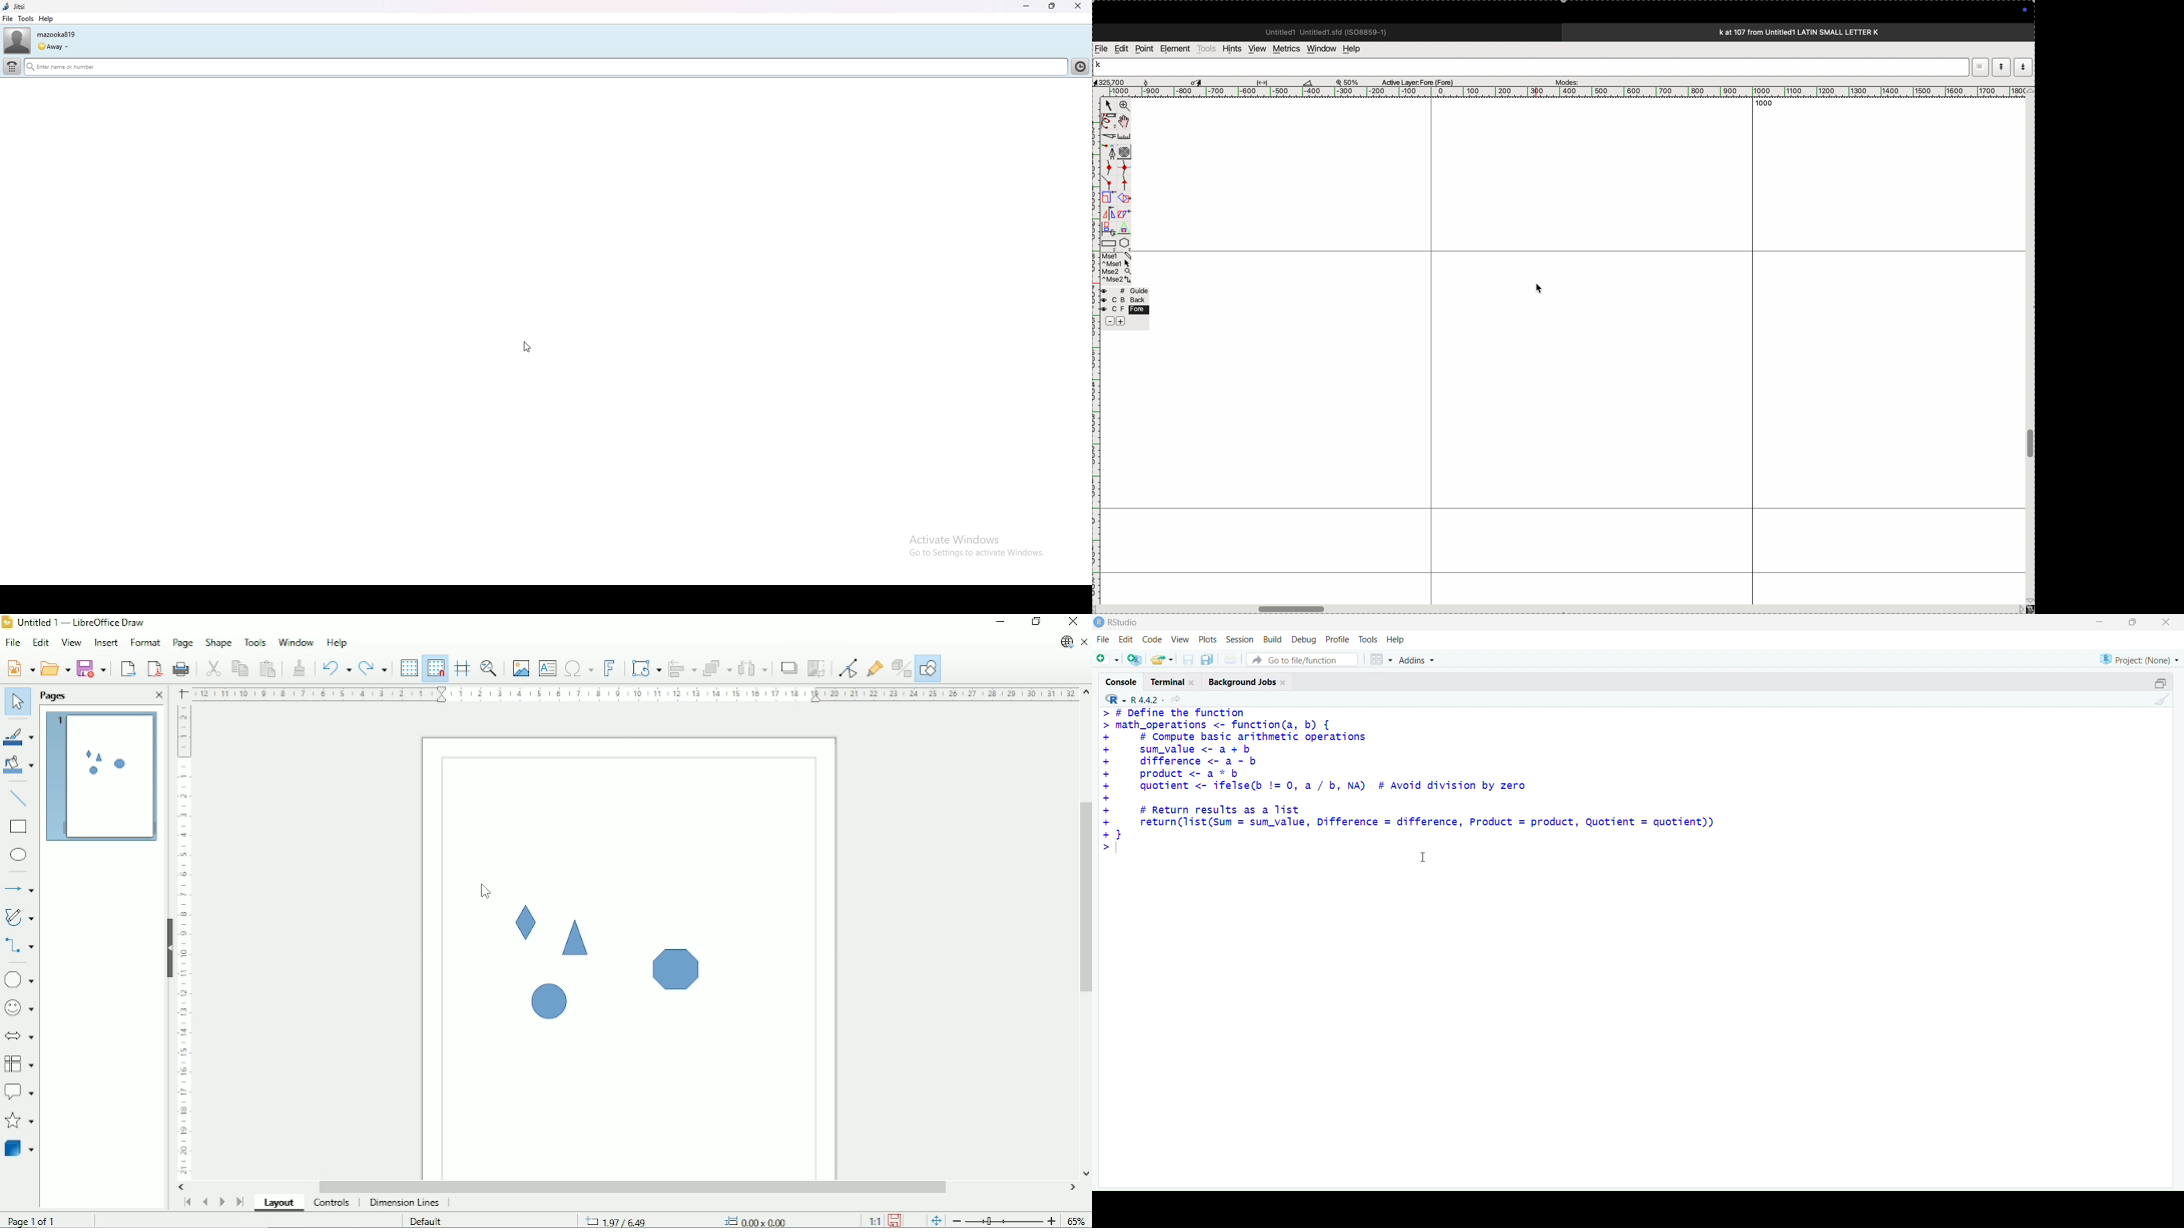 This screenshot has height=1232, width=2184. Describe the element at coordinates (1759, 105) in the screenshot. I see `1000` at that location.